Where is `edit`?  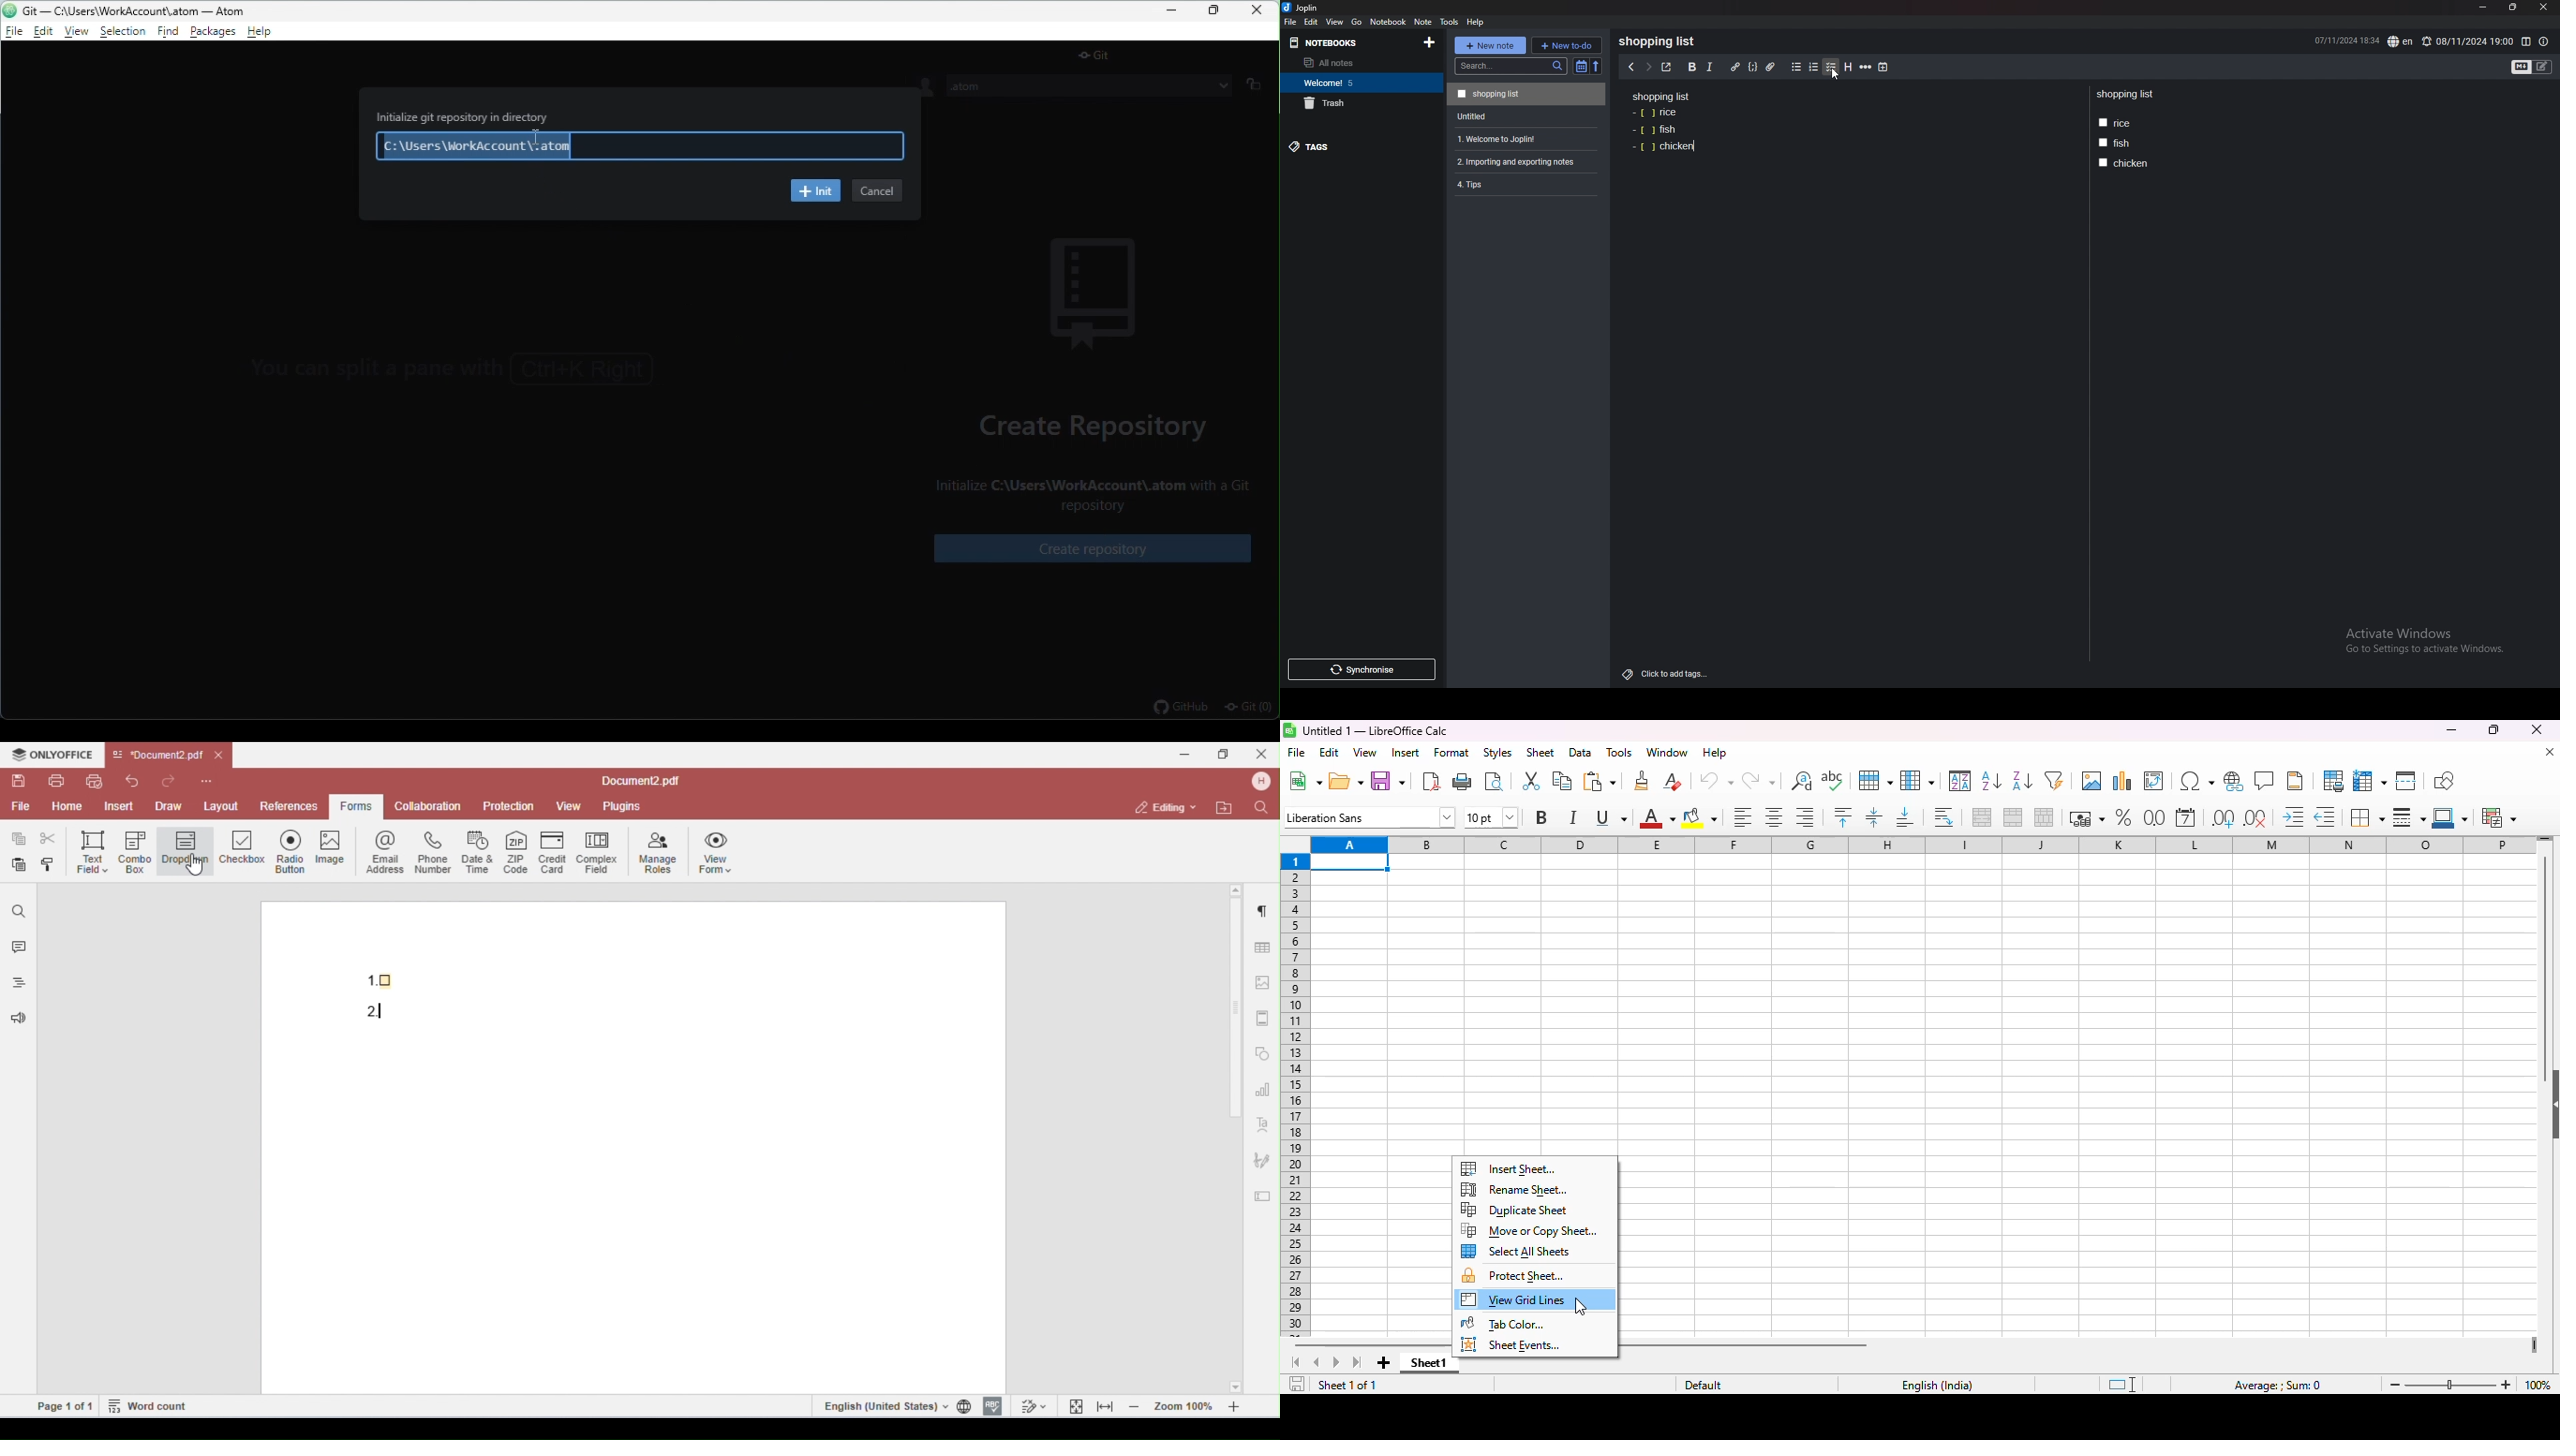
edit is located at coordinates (1311, 21).